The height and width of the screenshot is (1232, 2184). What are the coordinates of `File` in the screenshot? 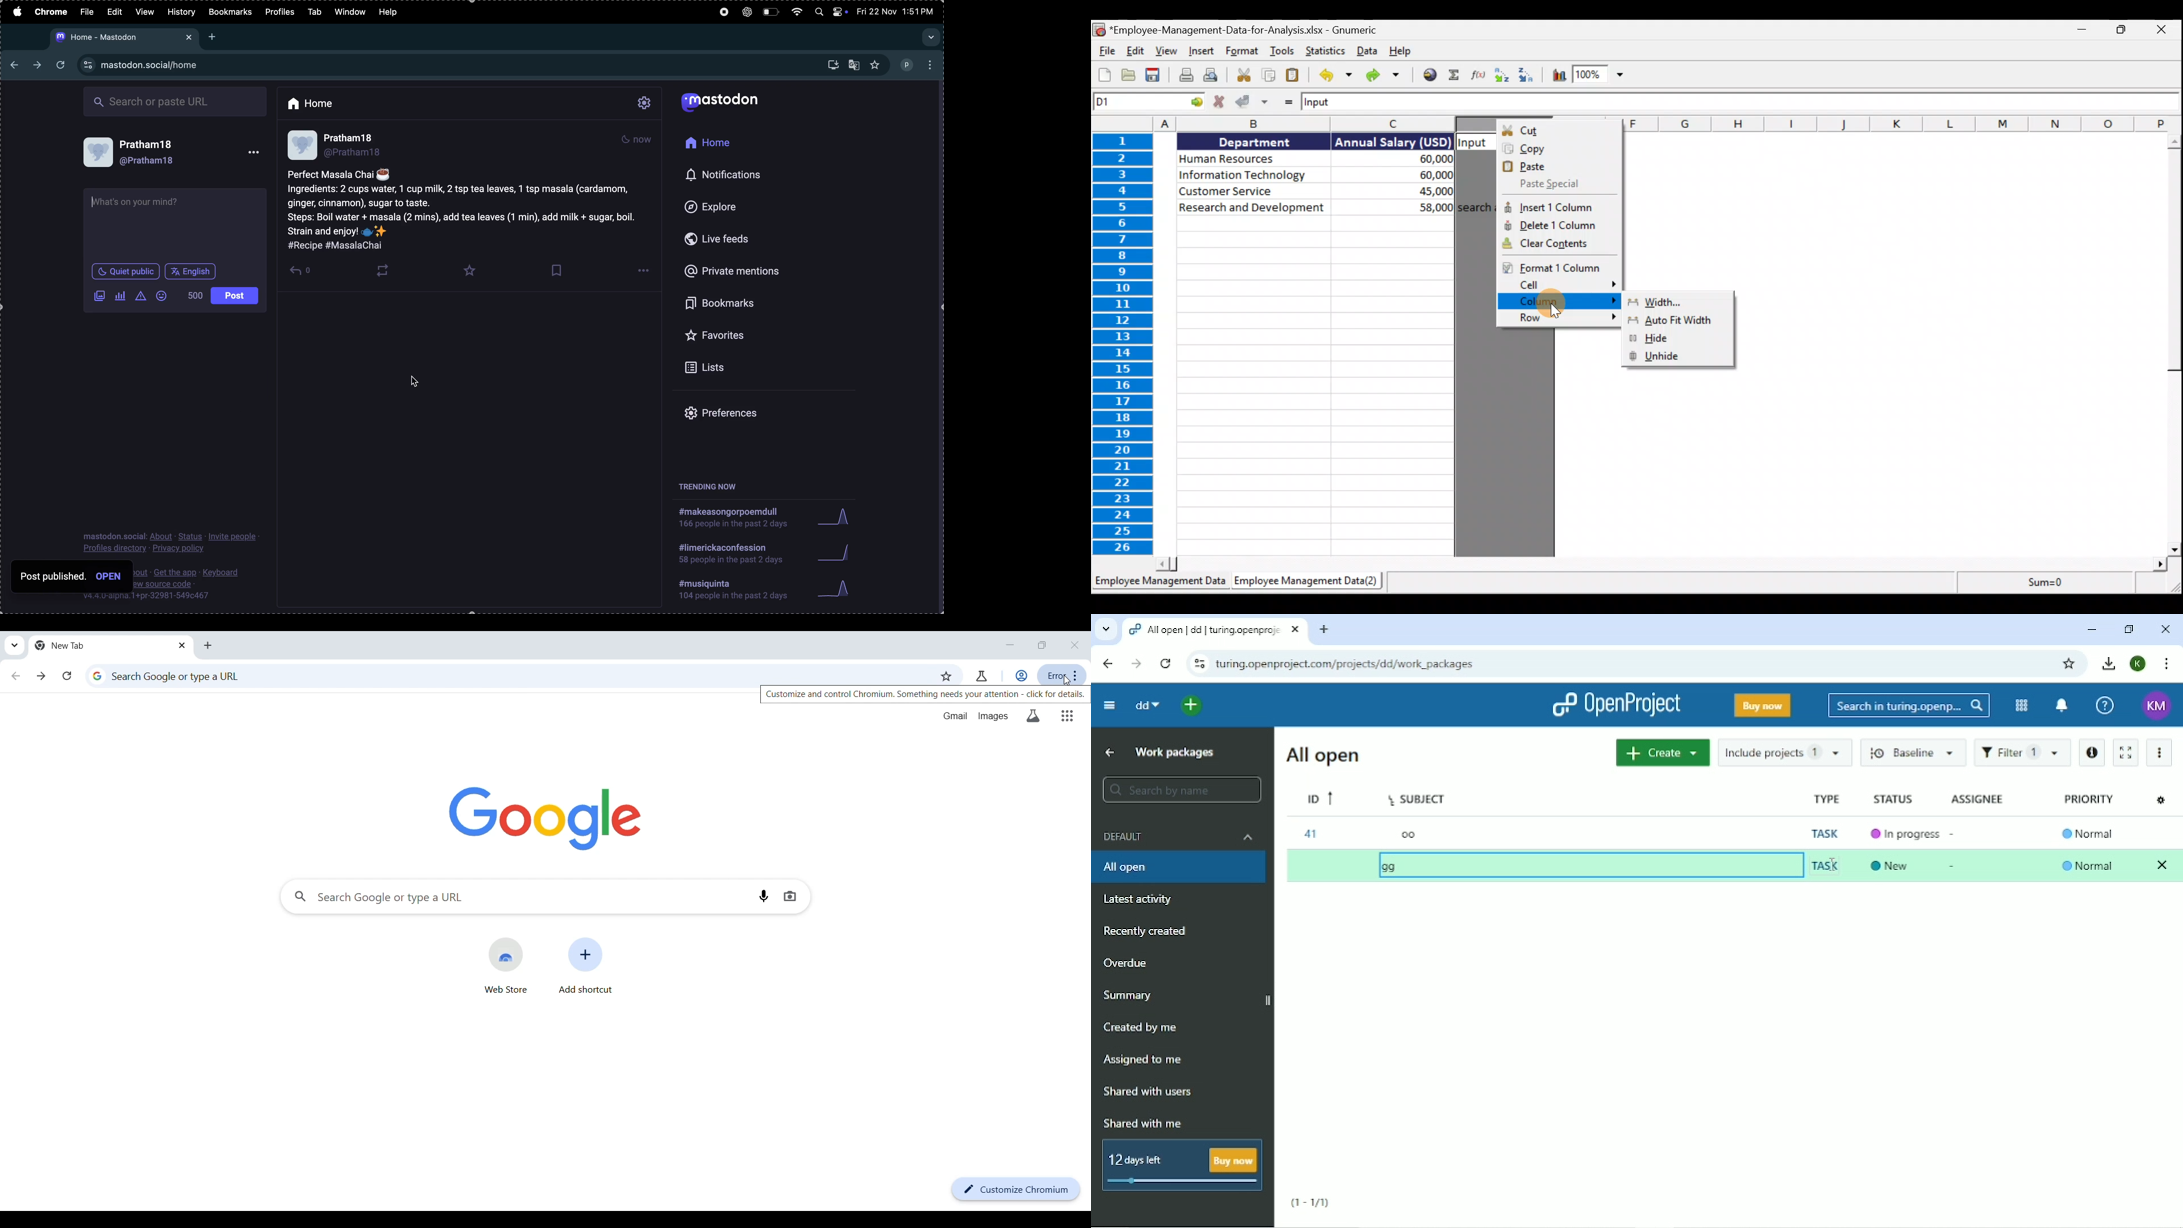 It's located at (1105, 47).